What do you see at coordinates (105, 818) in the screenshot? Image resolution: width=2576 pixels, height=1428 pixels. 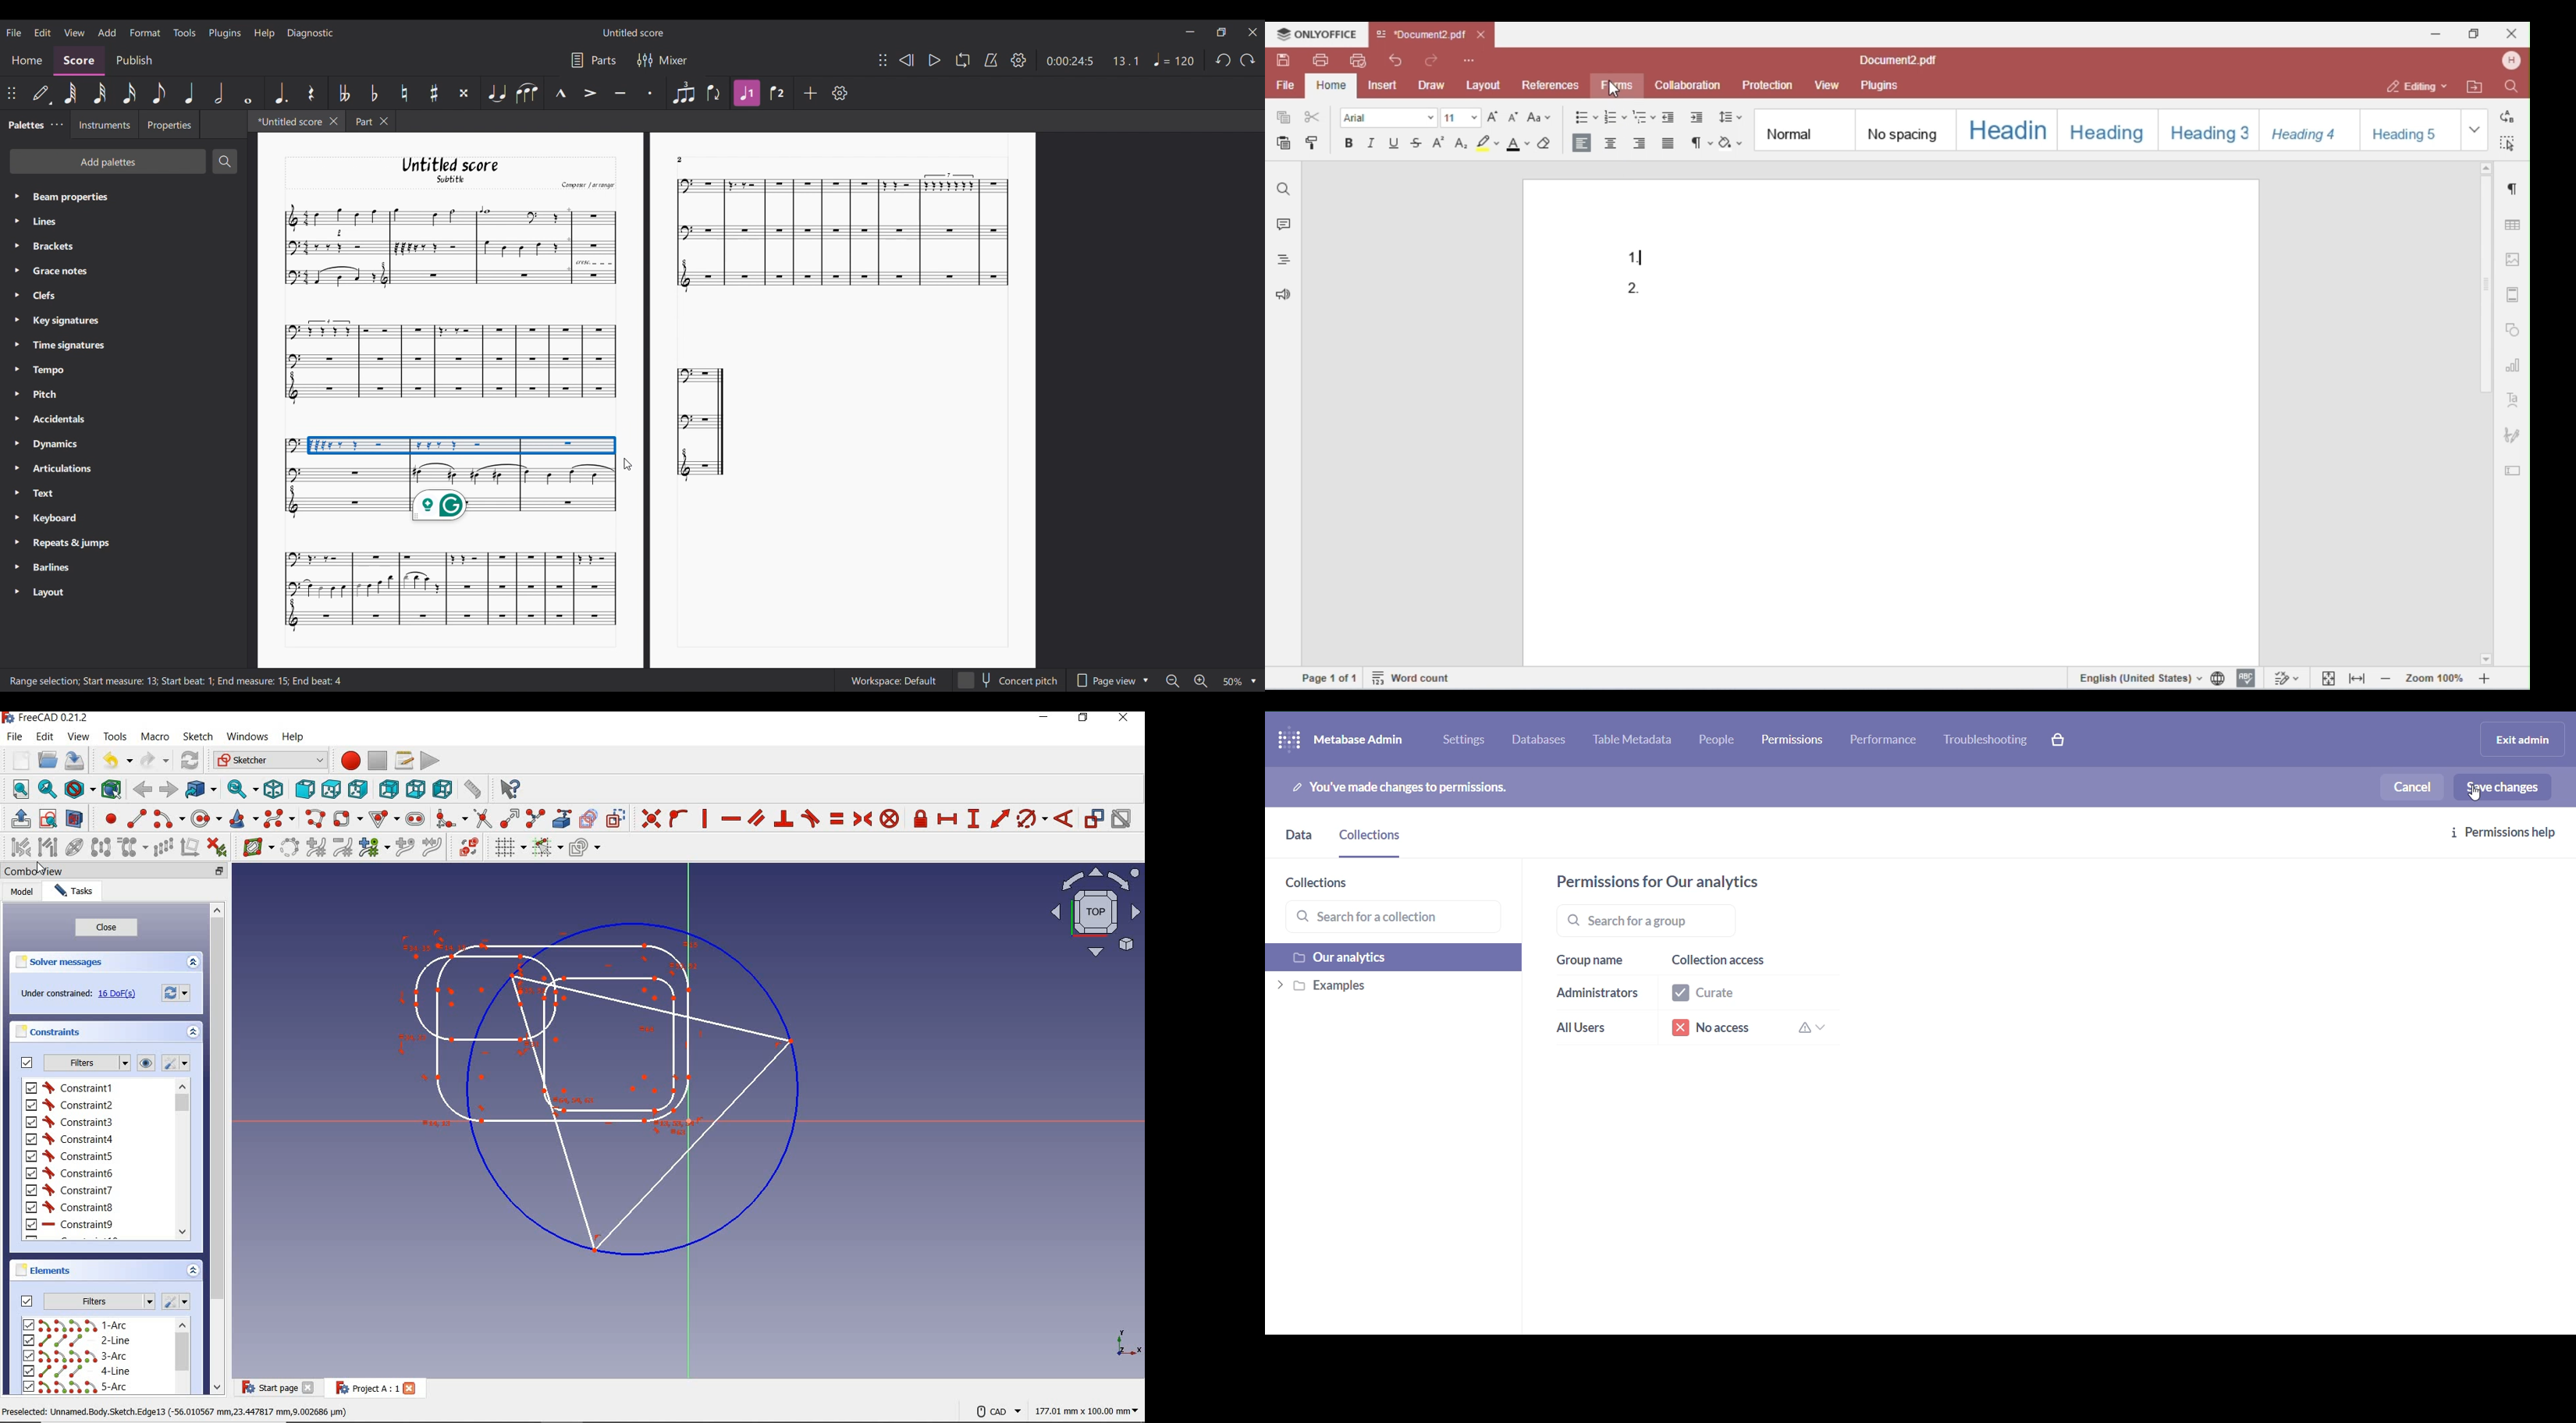 I see `create point` at bounding box center [105, 818].